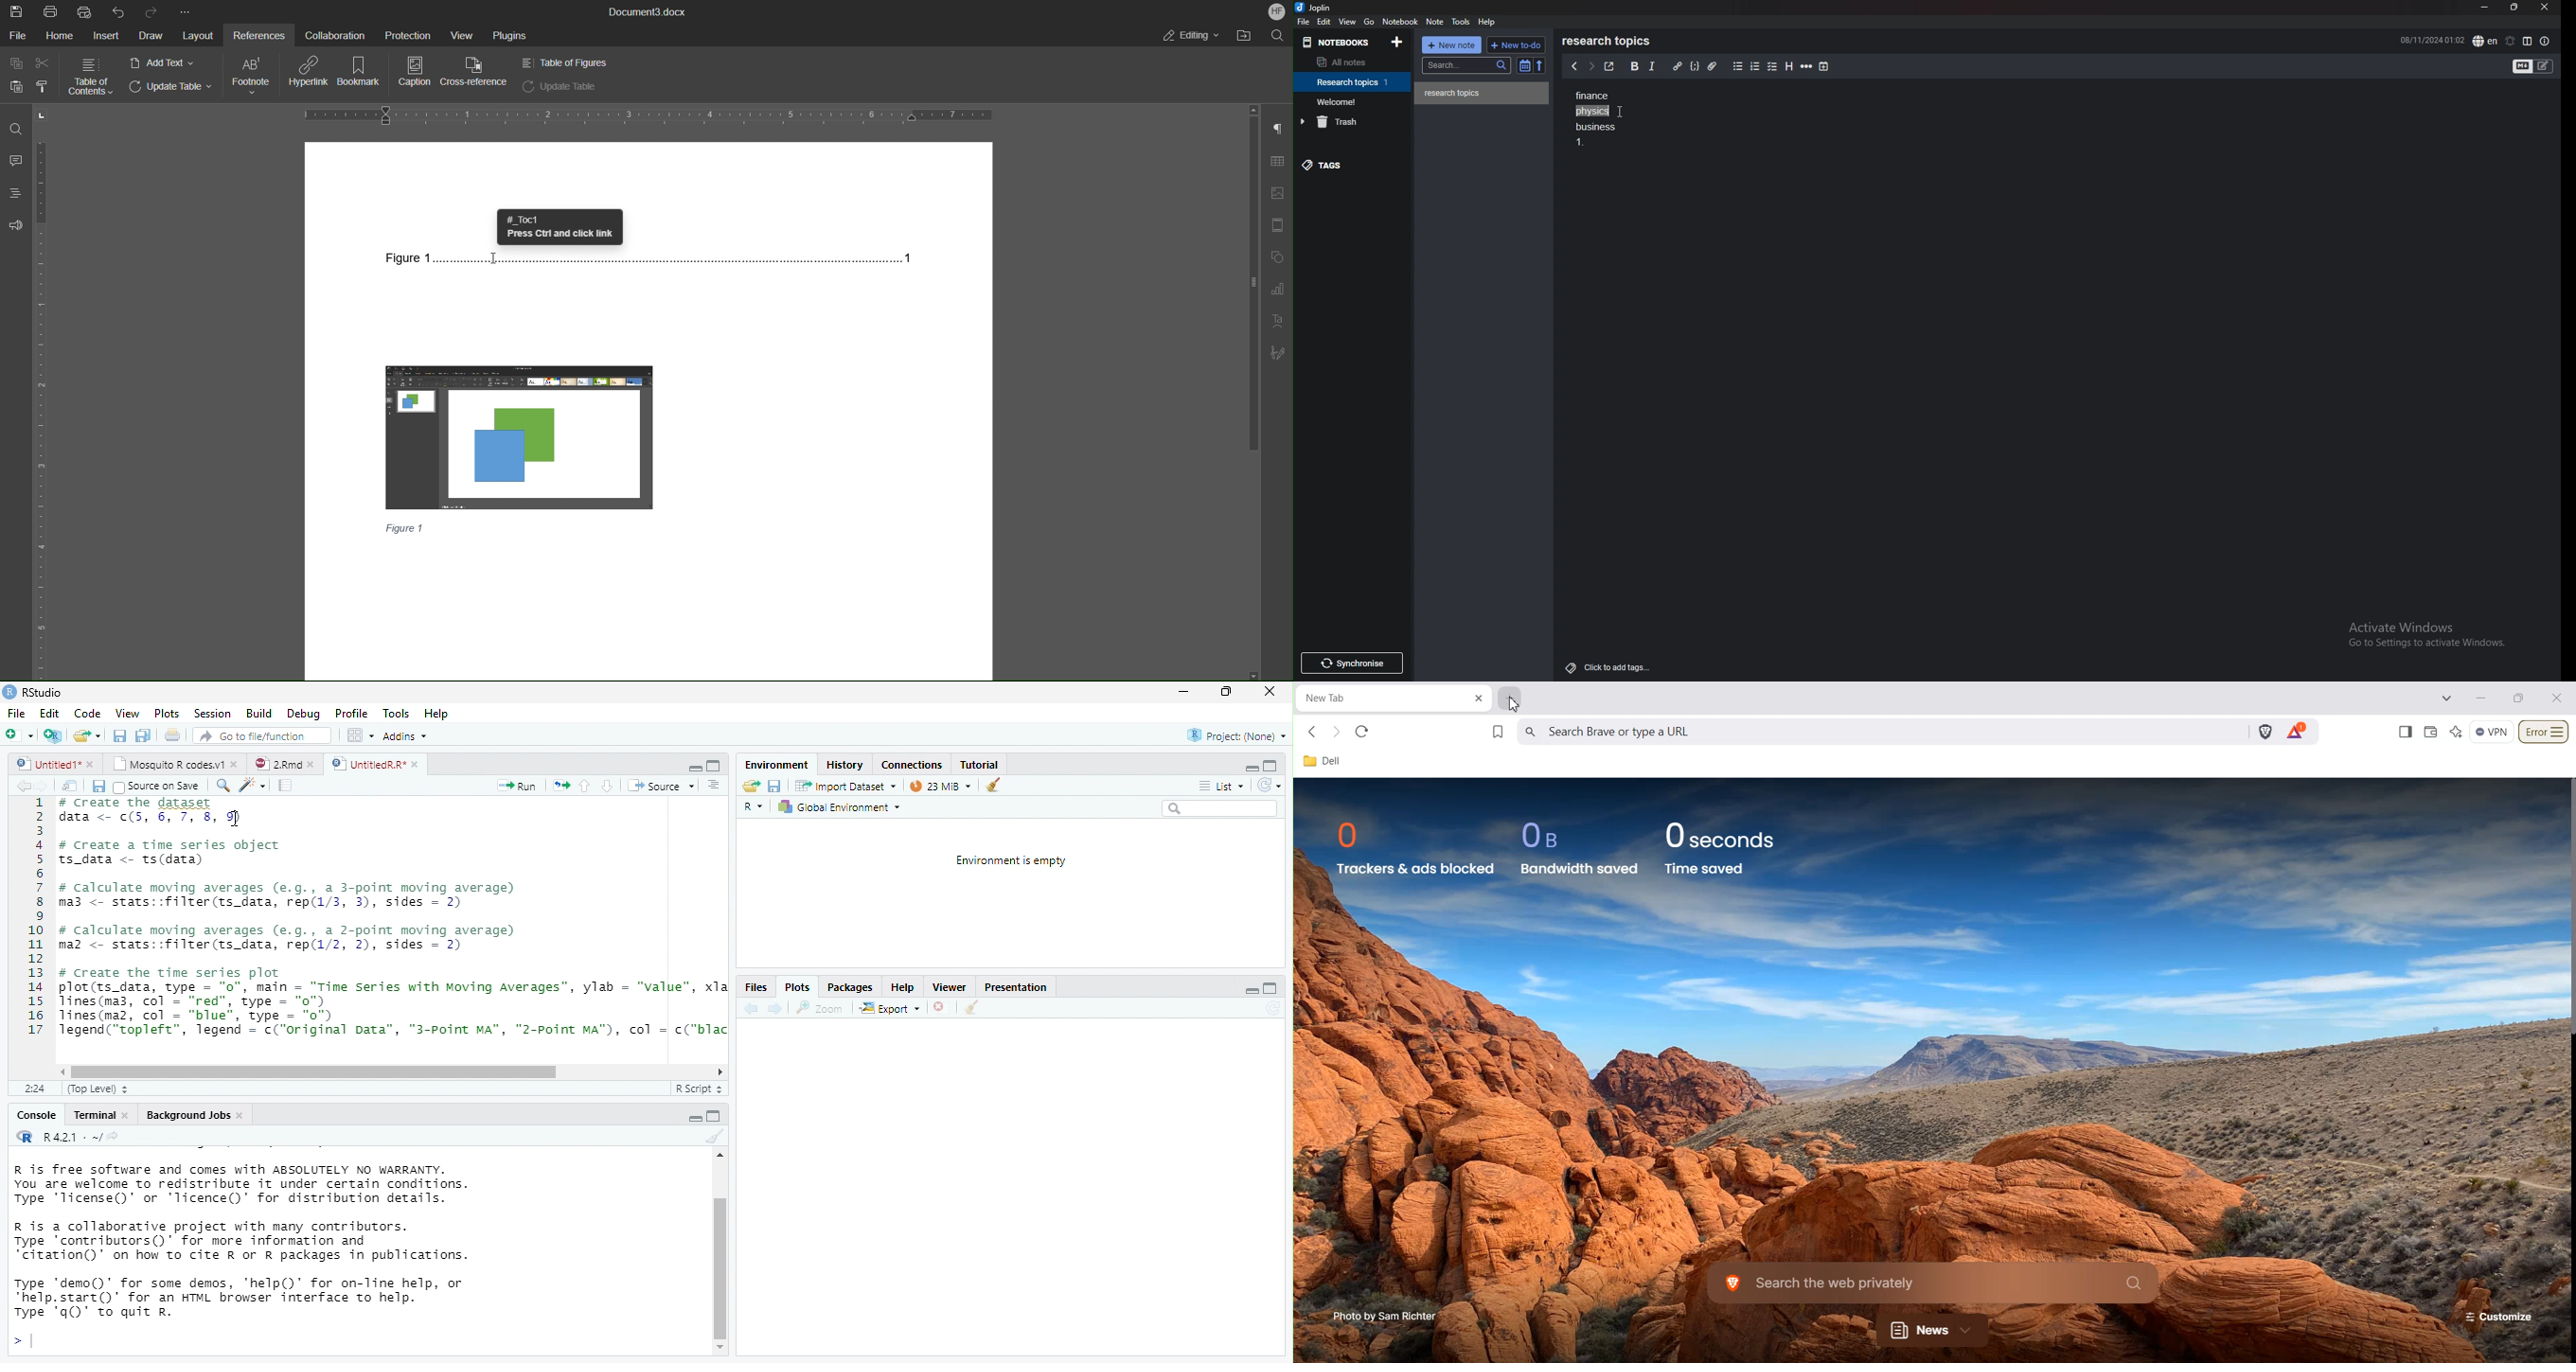  What do you see at coordinates (714, 766) in the screenshot?
I see `maximize` at bounding box center [714, 766].